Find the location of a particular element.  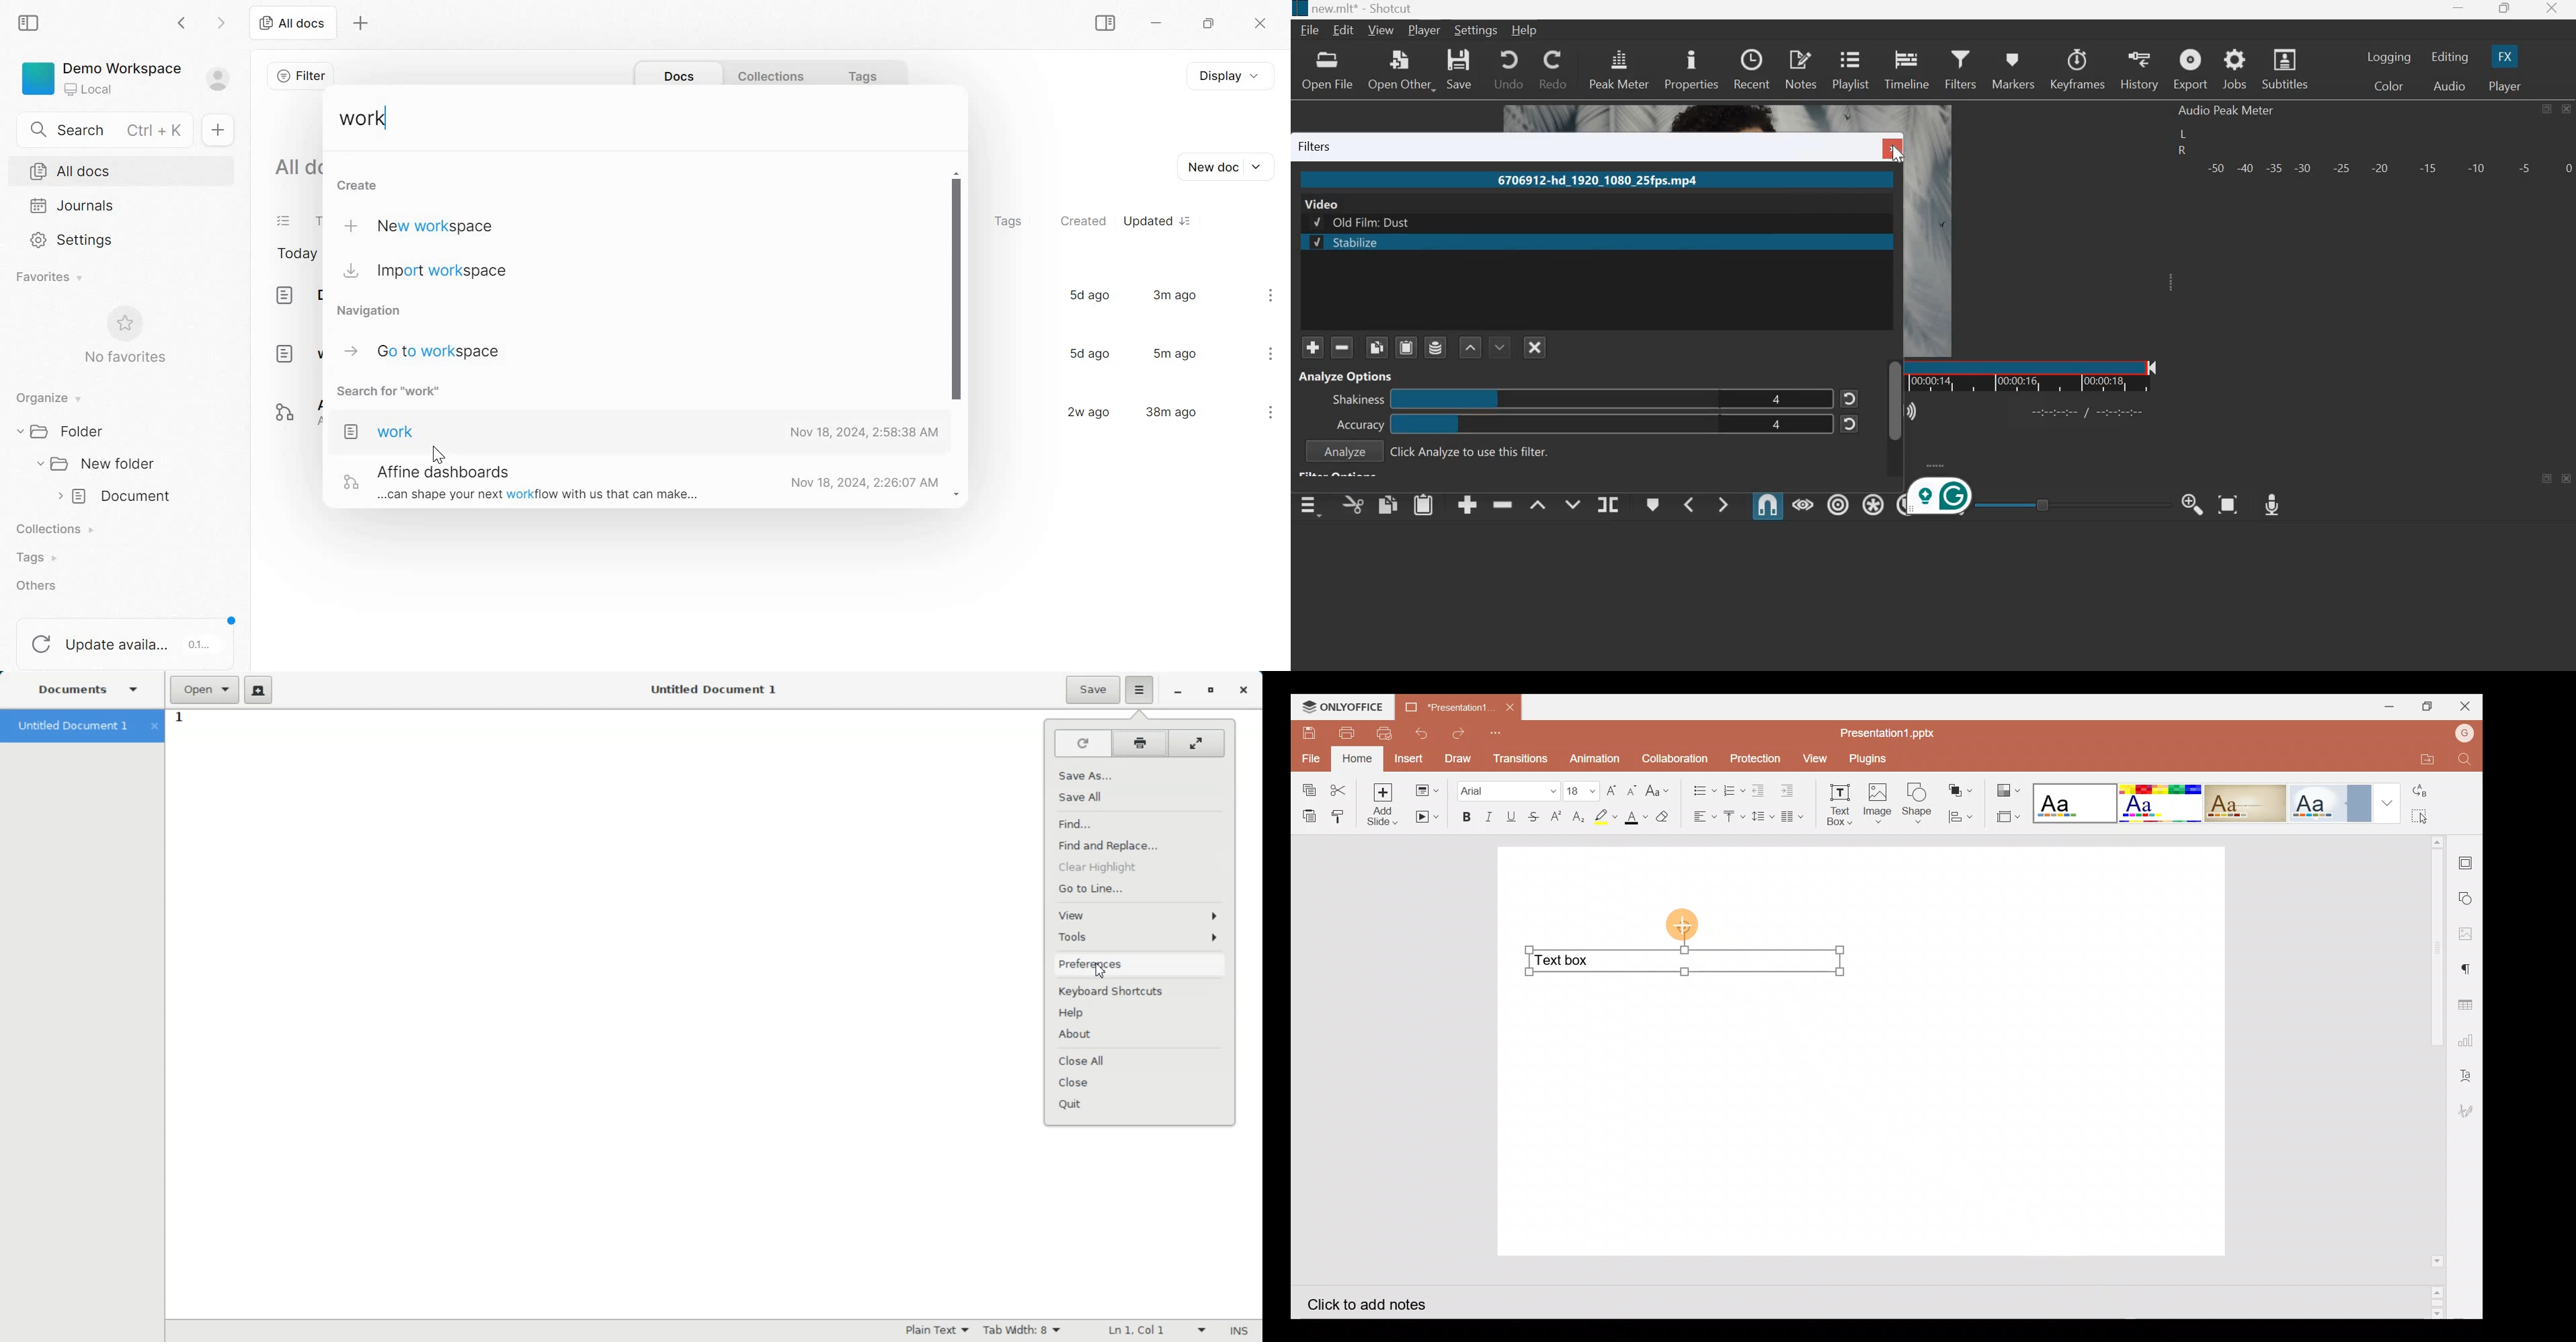

Scrub while dragging is located at coordinates (1803, 504).